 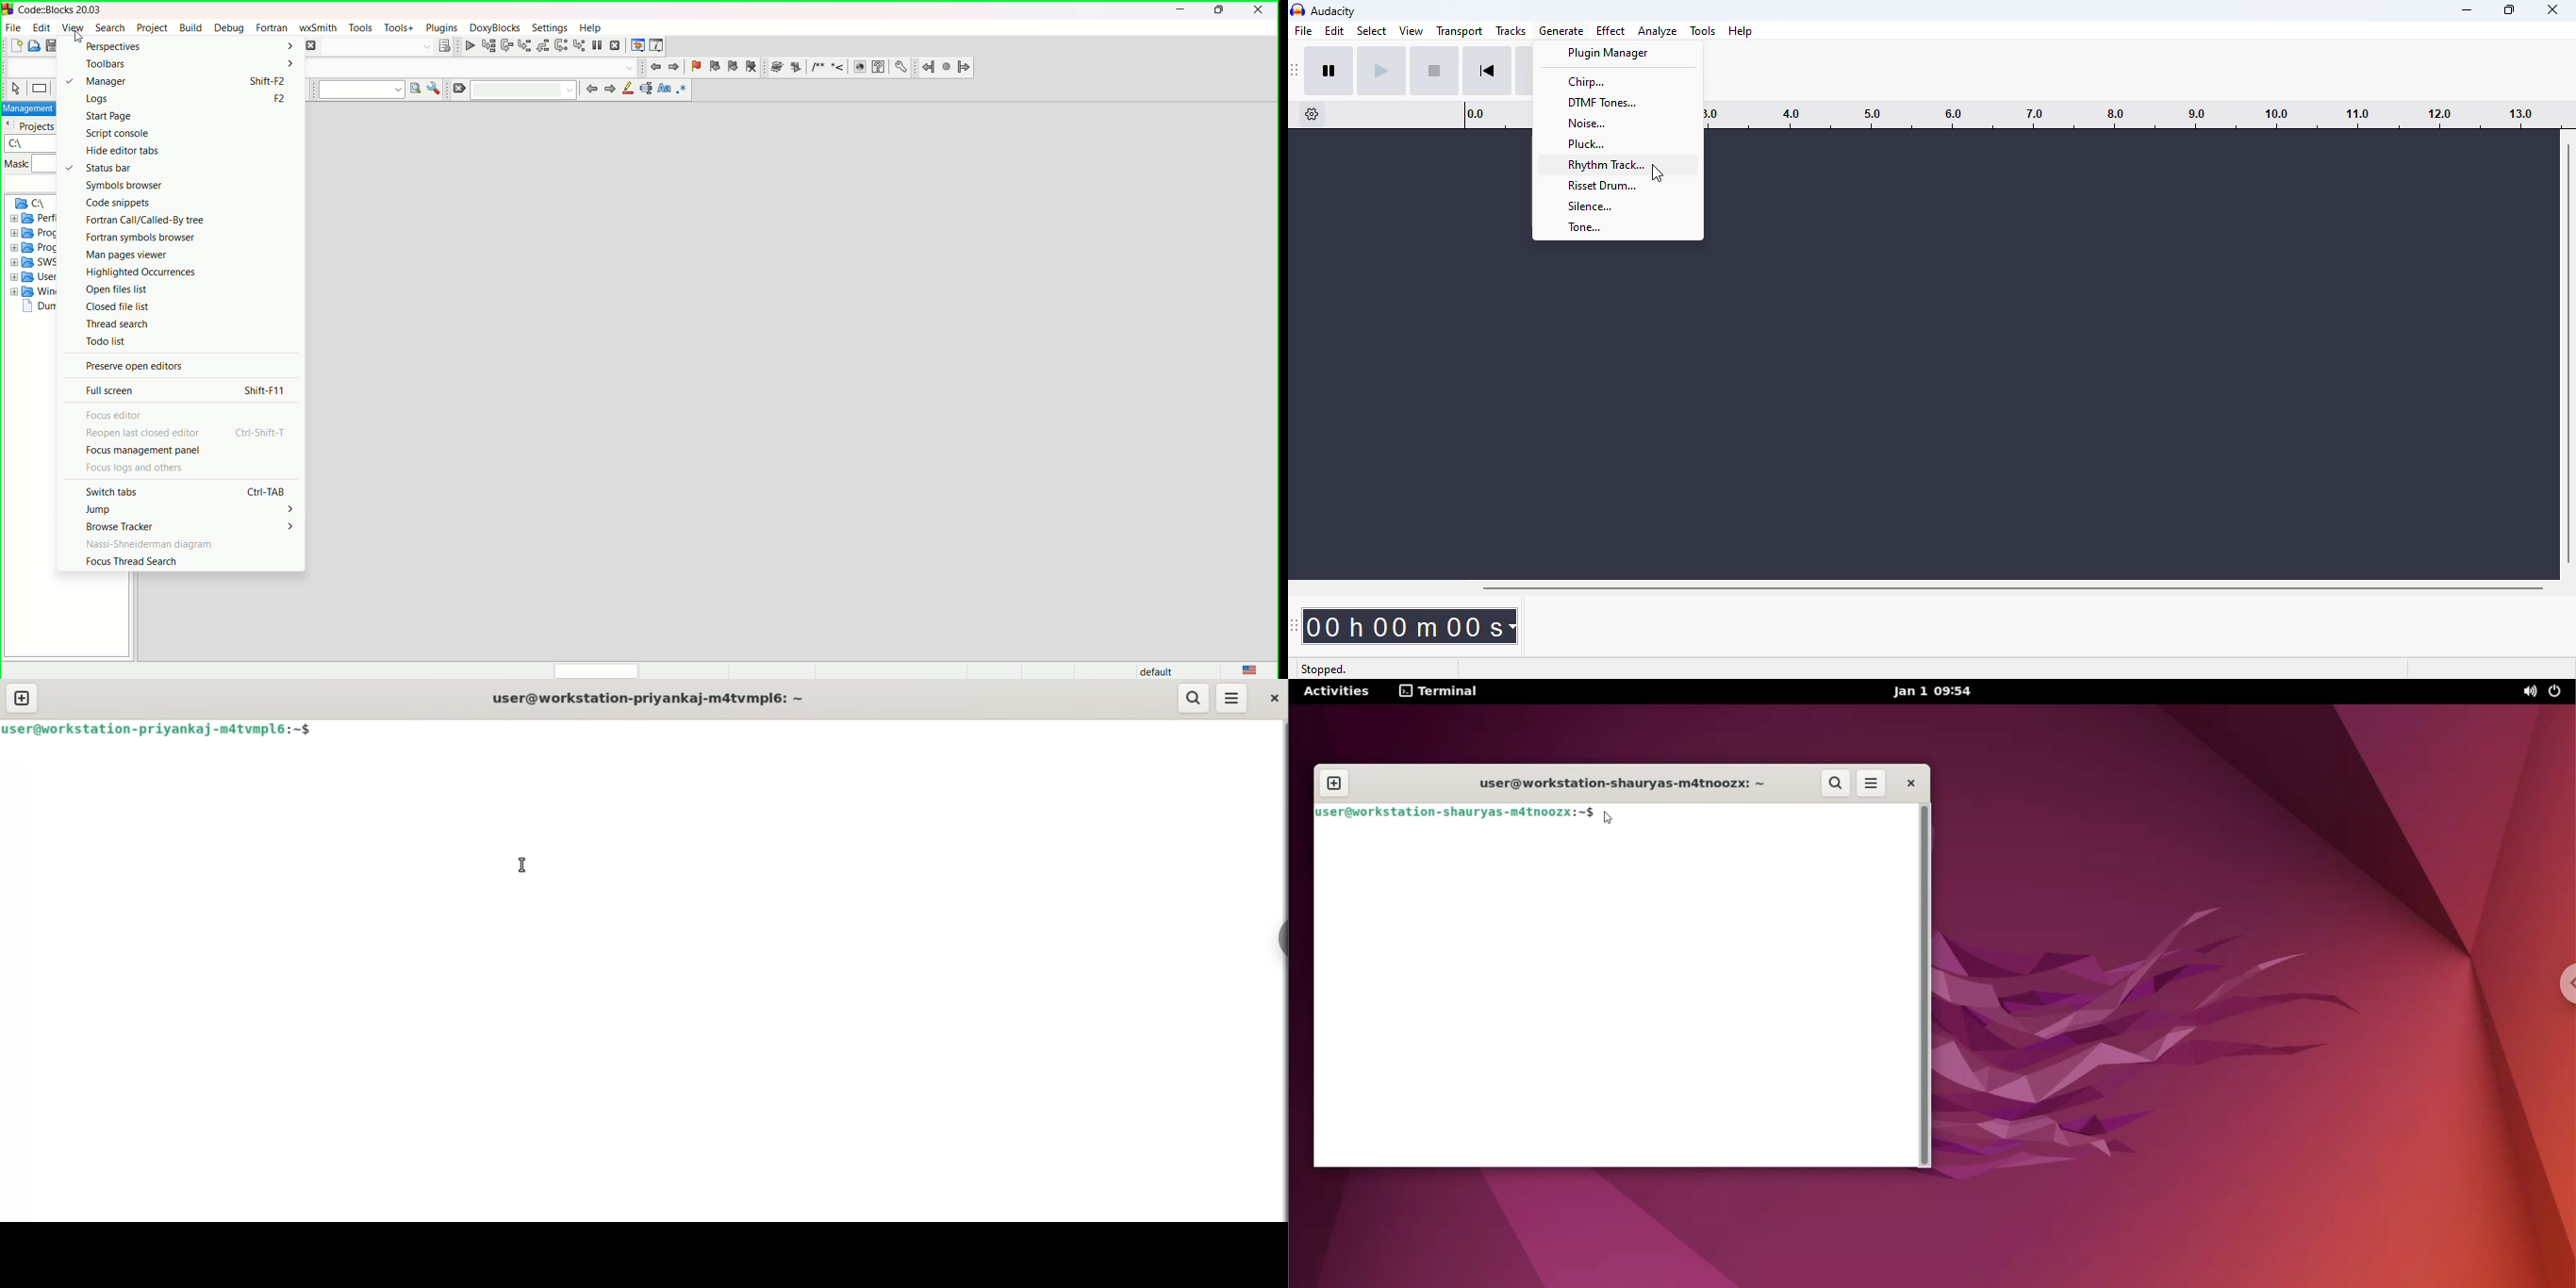 What do you see at coordinates (1334, 10) in the screenshot?
I see `audacity` at bounding box center [1334, 10].